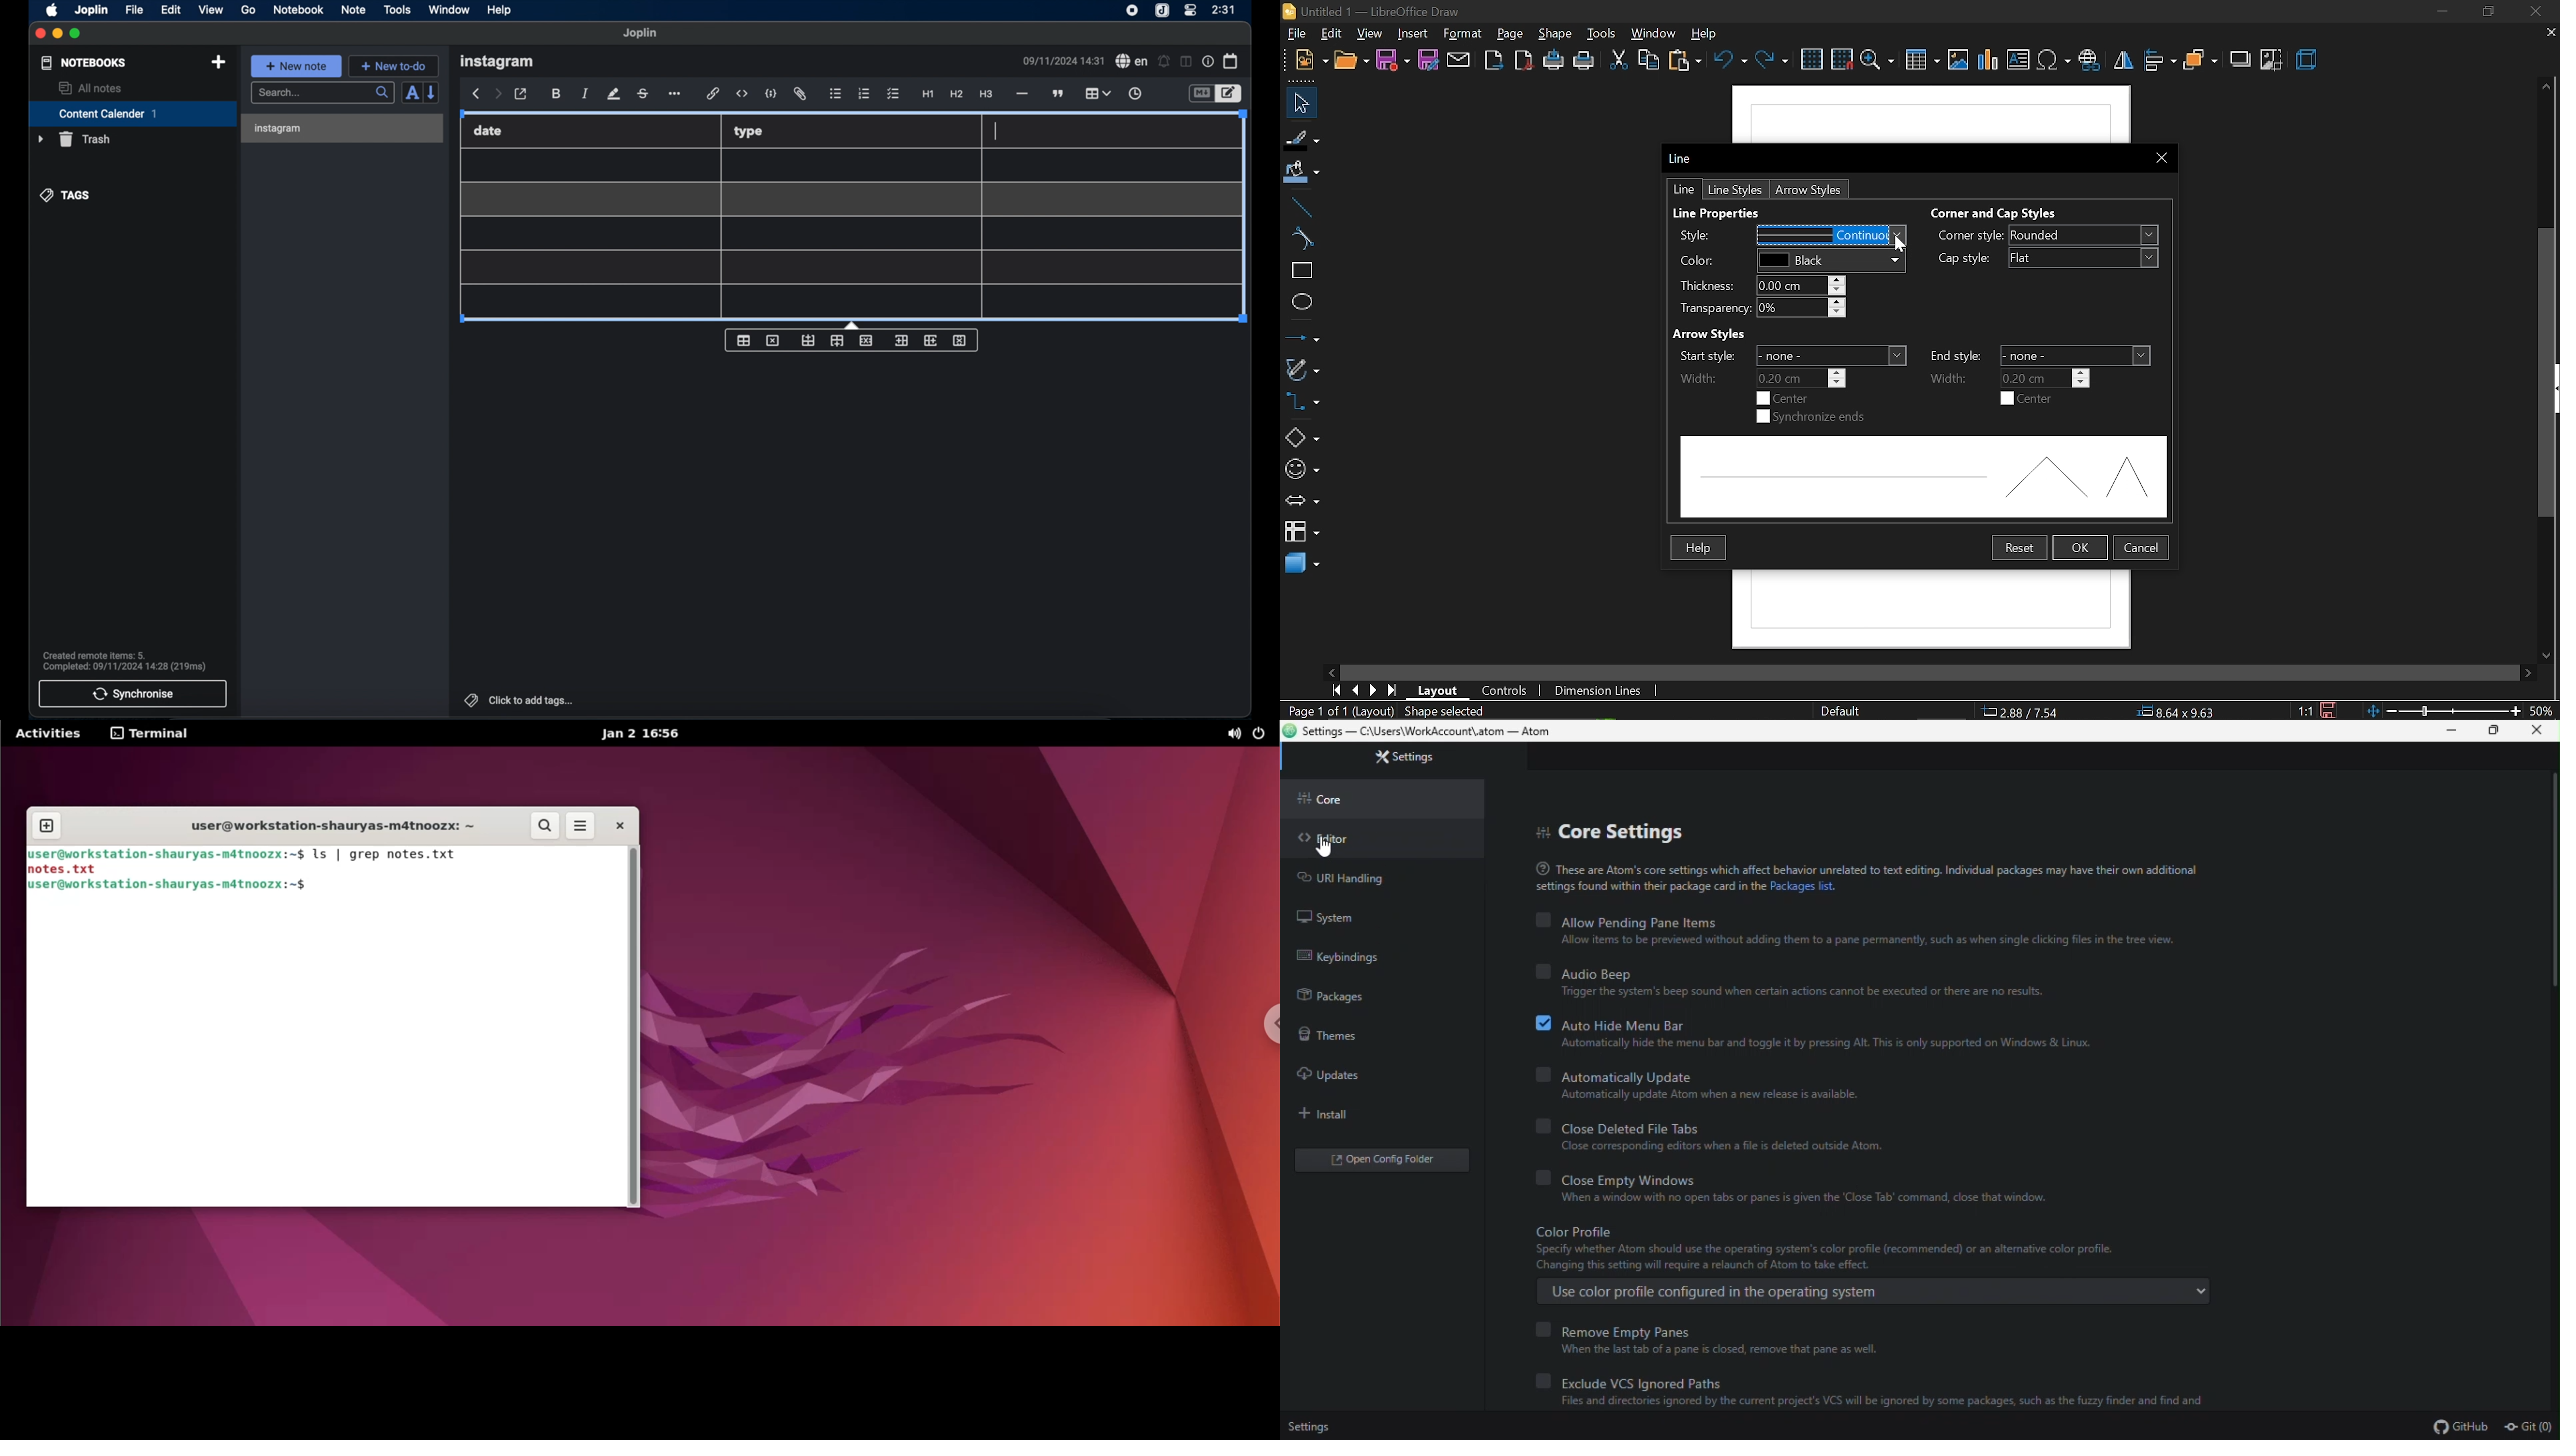 The width and height of the screenshot is (2576, 1456). I want to click on back, so click(474, 94).